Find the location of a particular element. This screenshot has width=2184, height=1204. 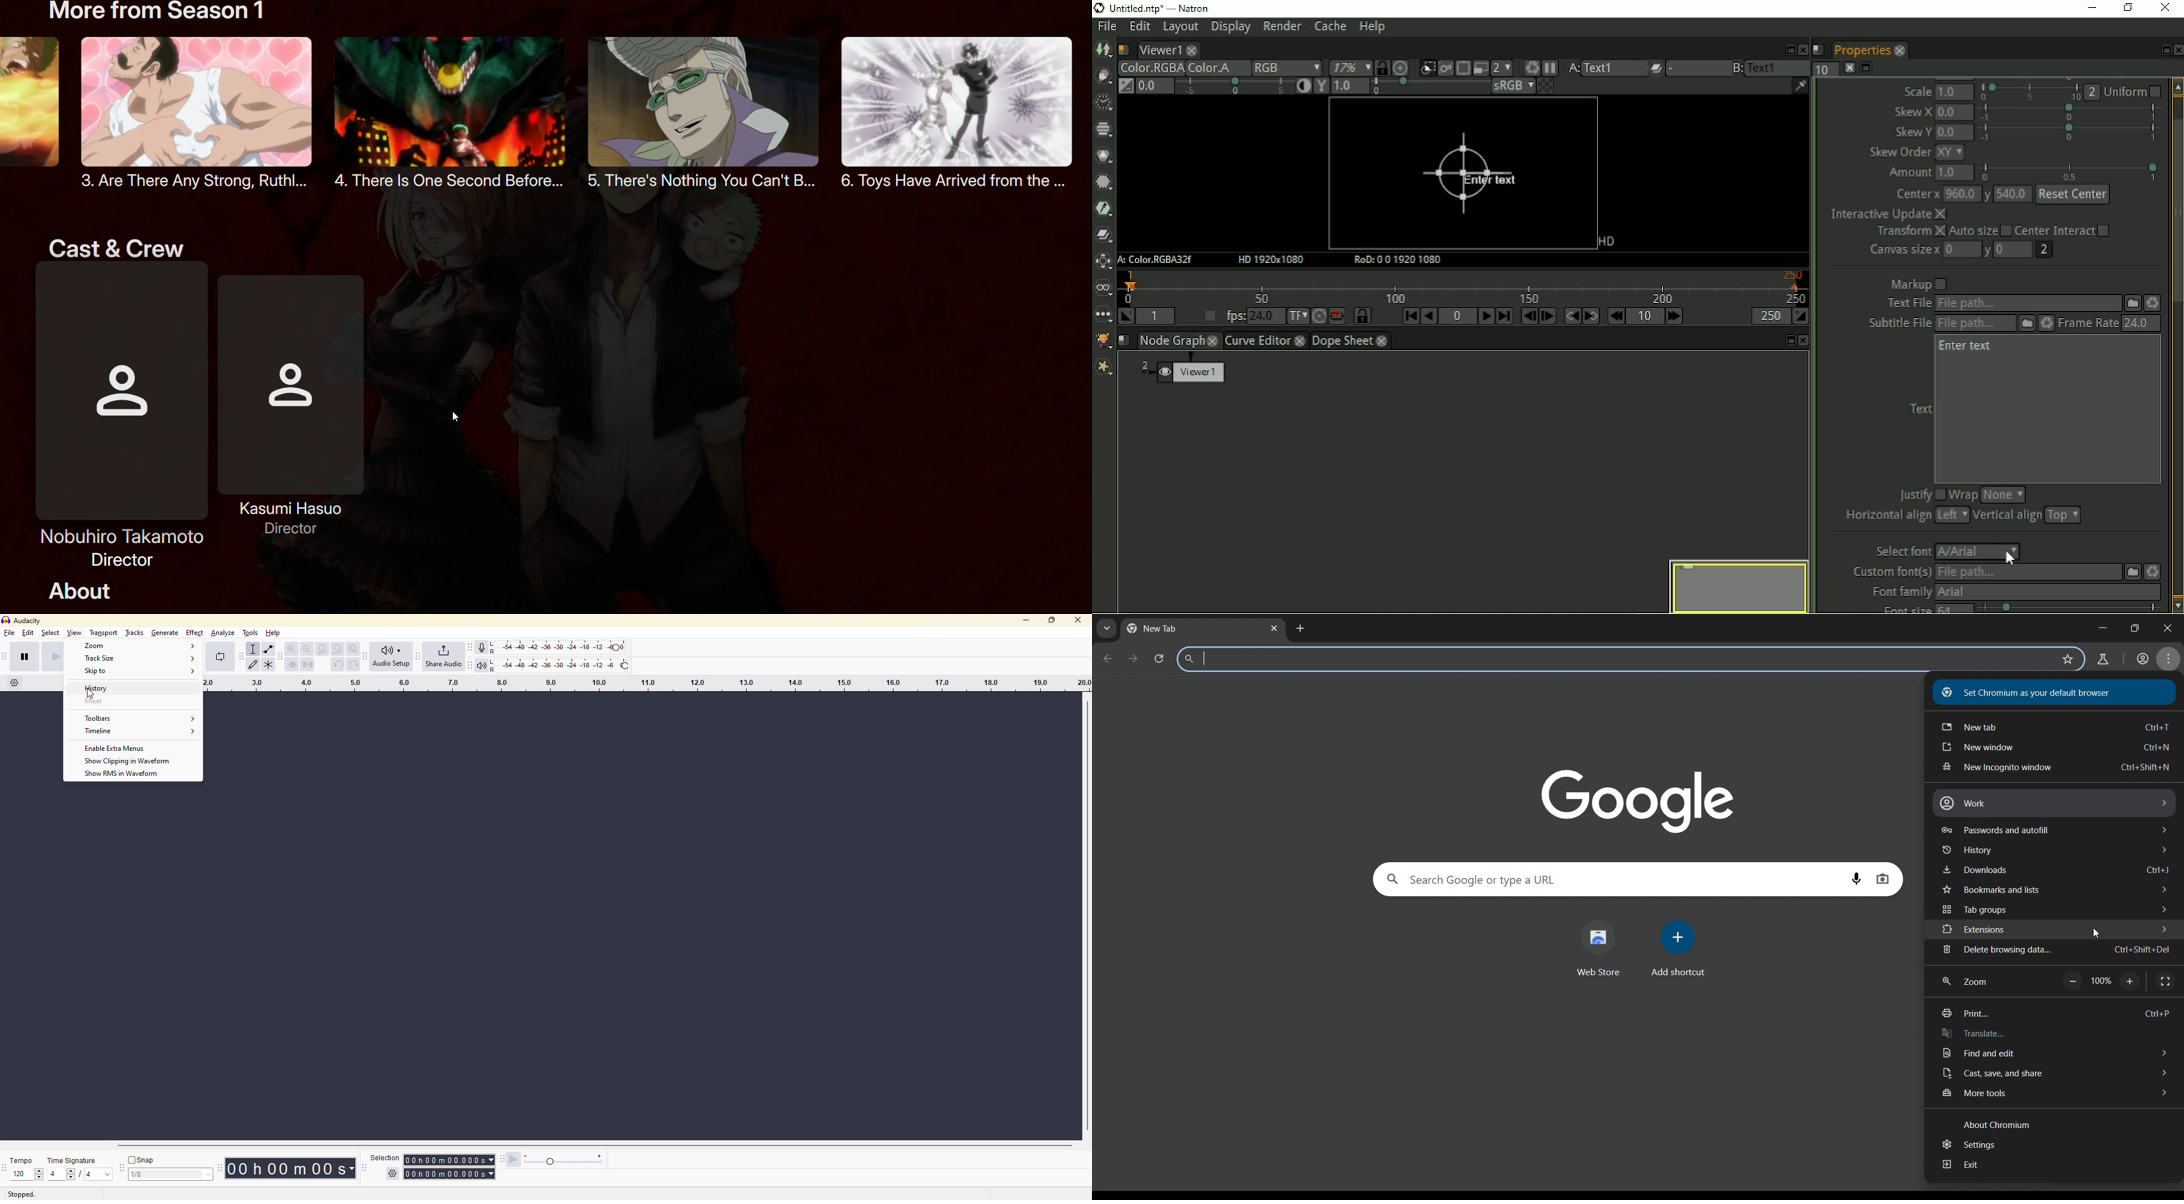

selection is located at coordinates (380, 1161).